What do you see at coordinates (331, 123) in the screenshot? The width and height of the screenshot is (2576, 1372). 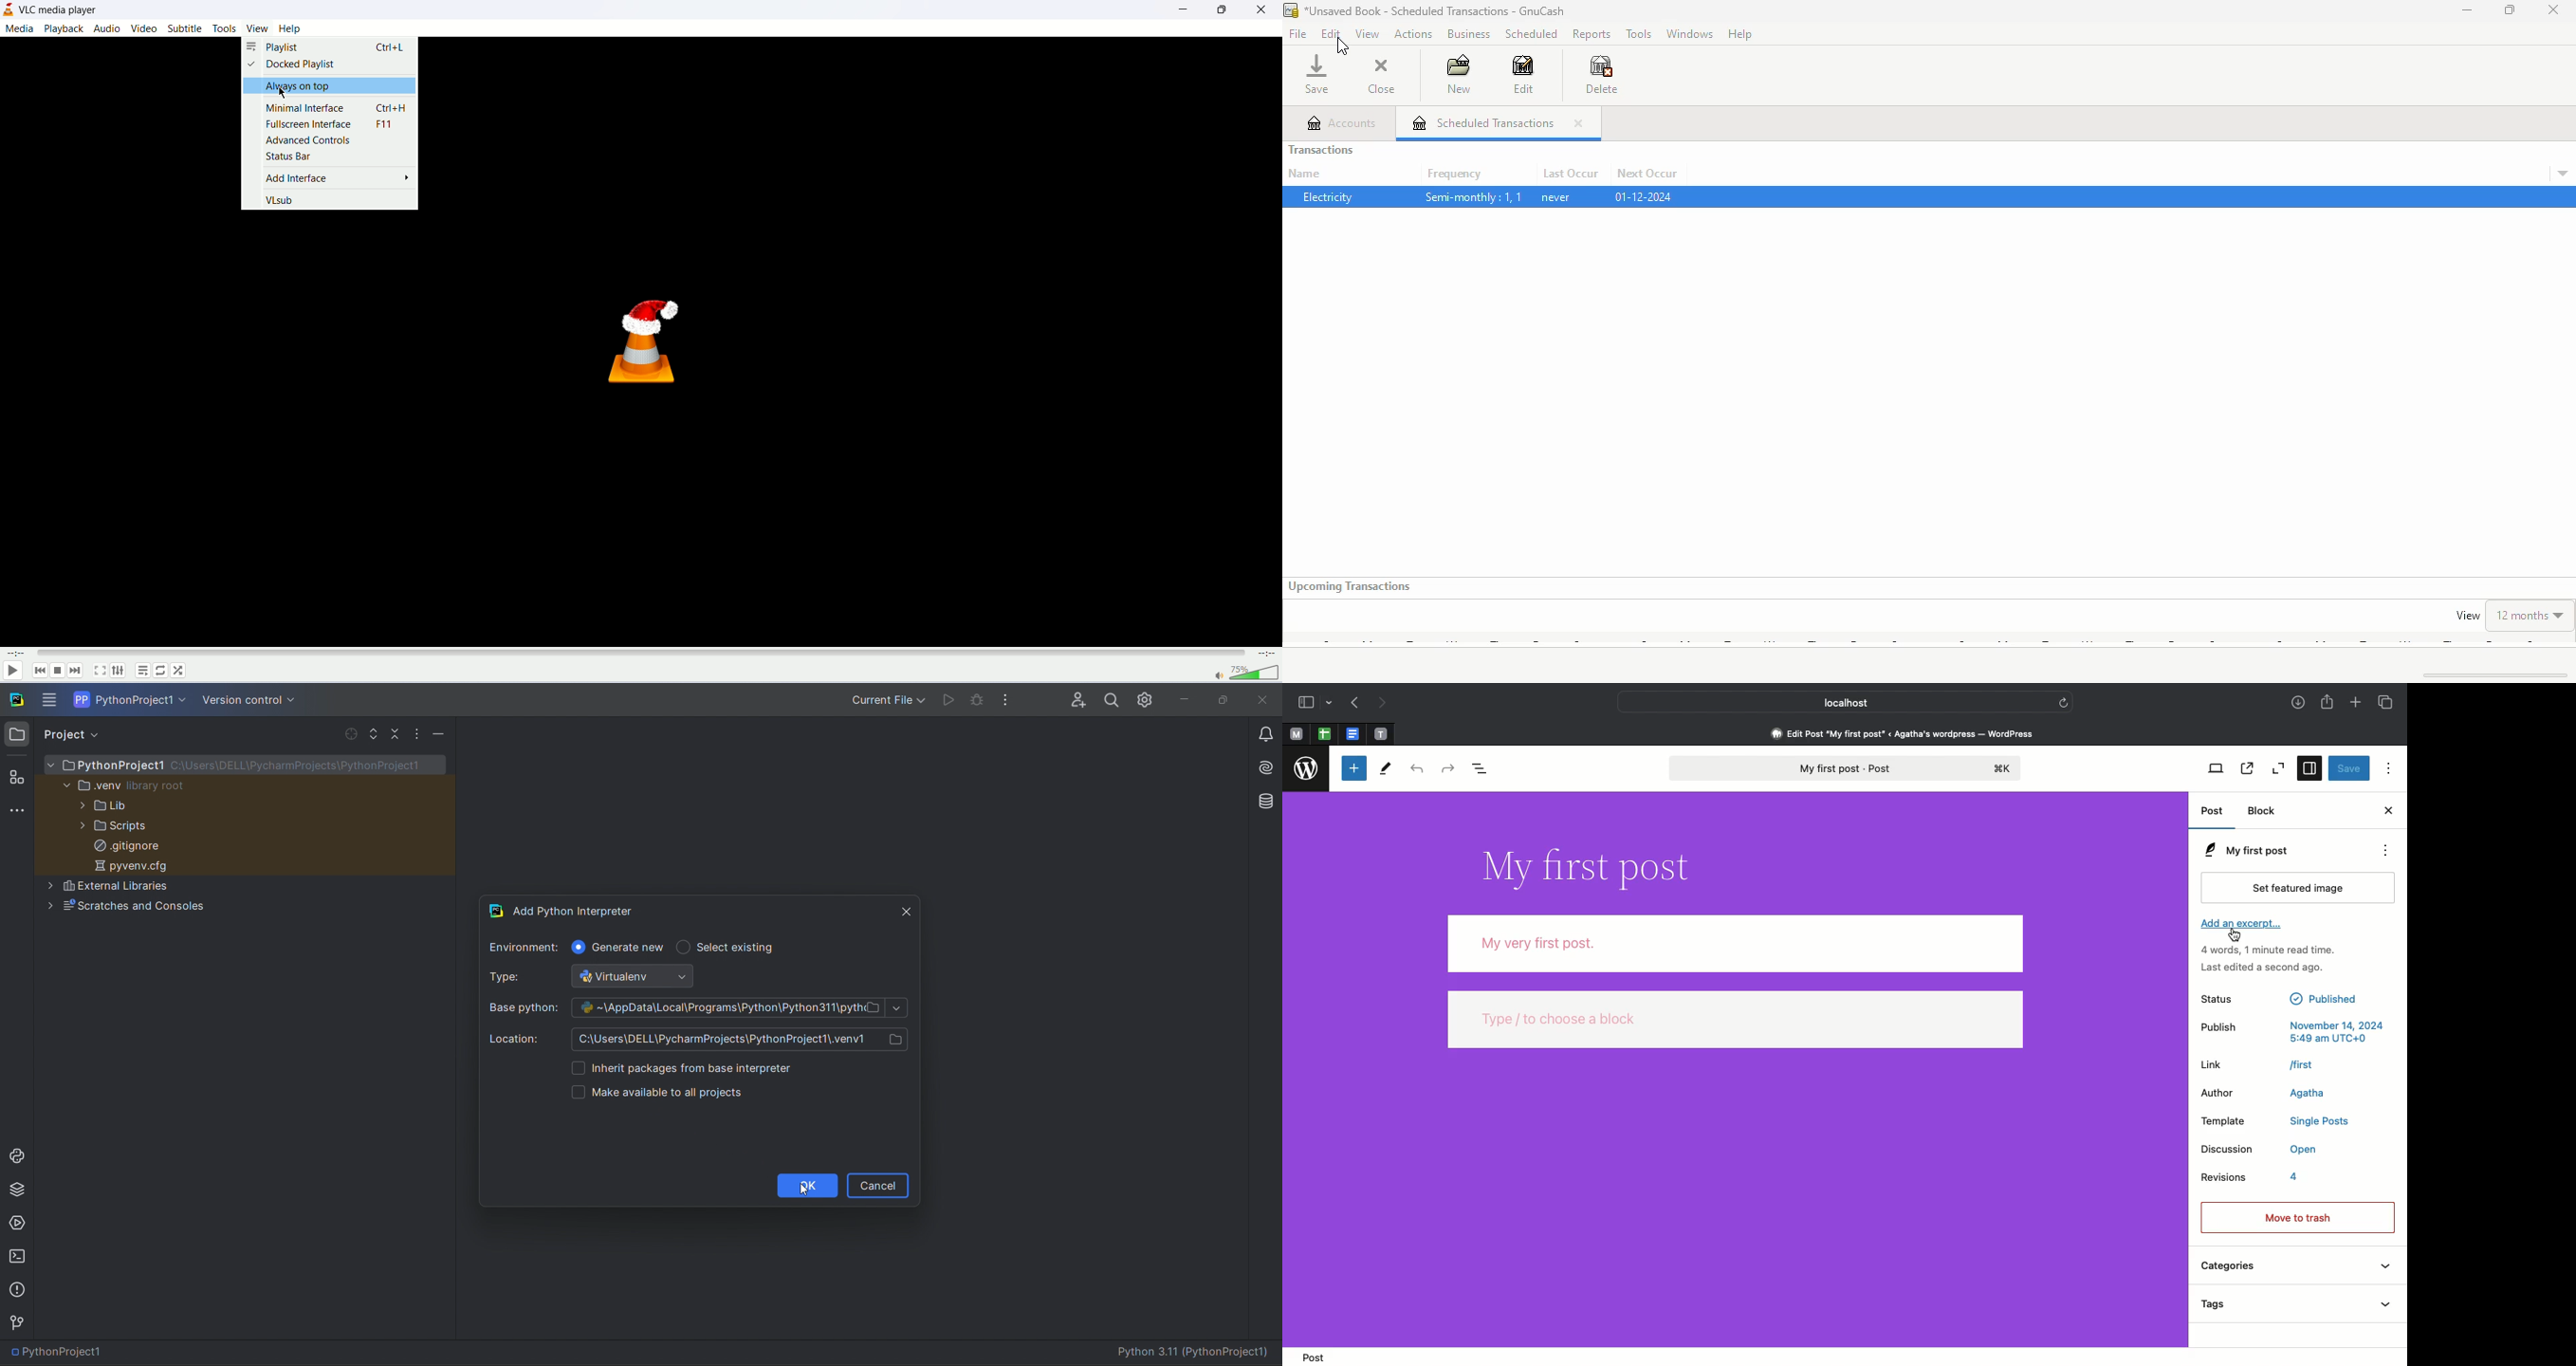 I see `fullscreen interface` at bounding box center [331, 123].